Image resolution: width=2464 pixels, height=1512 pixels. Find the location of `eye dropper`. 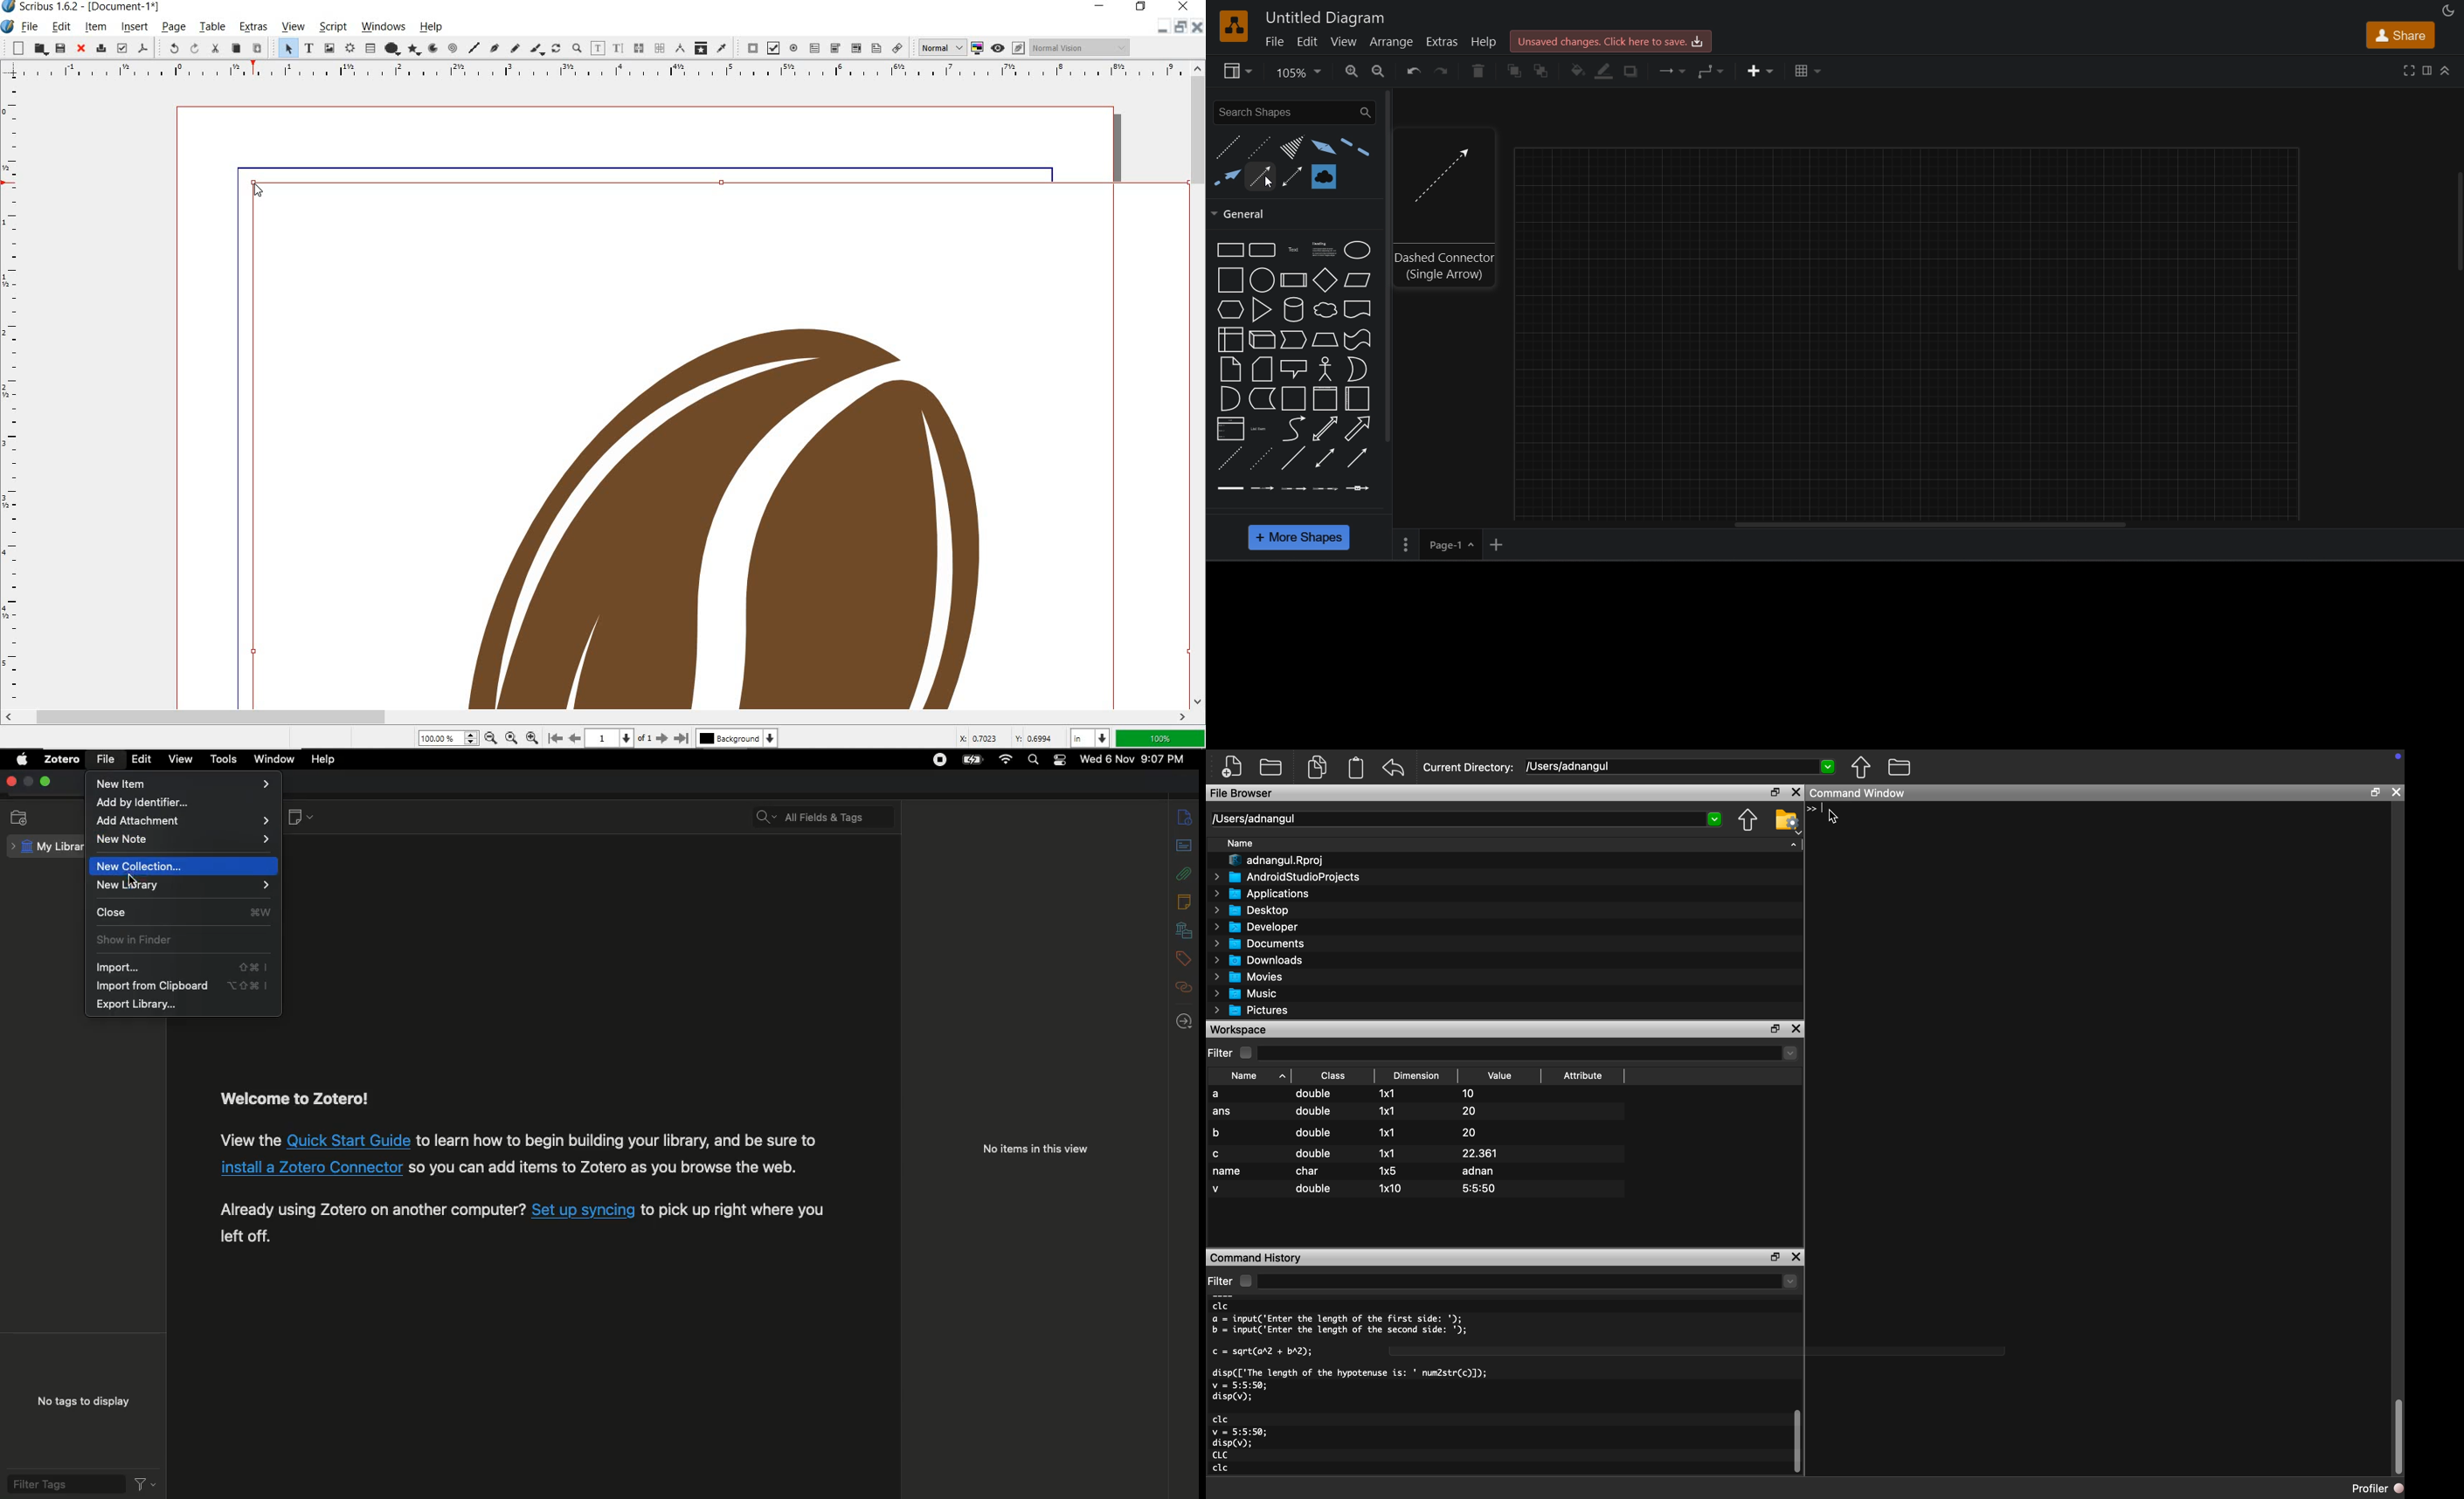

eye dropper is located at coordinates (722, 48).